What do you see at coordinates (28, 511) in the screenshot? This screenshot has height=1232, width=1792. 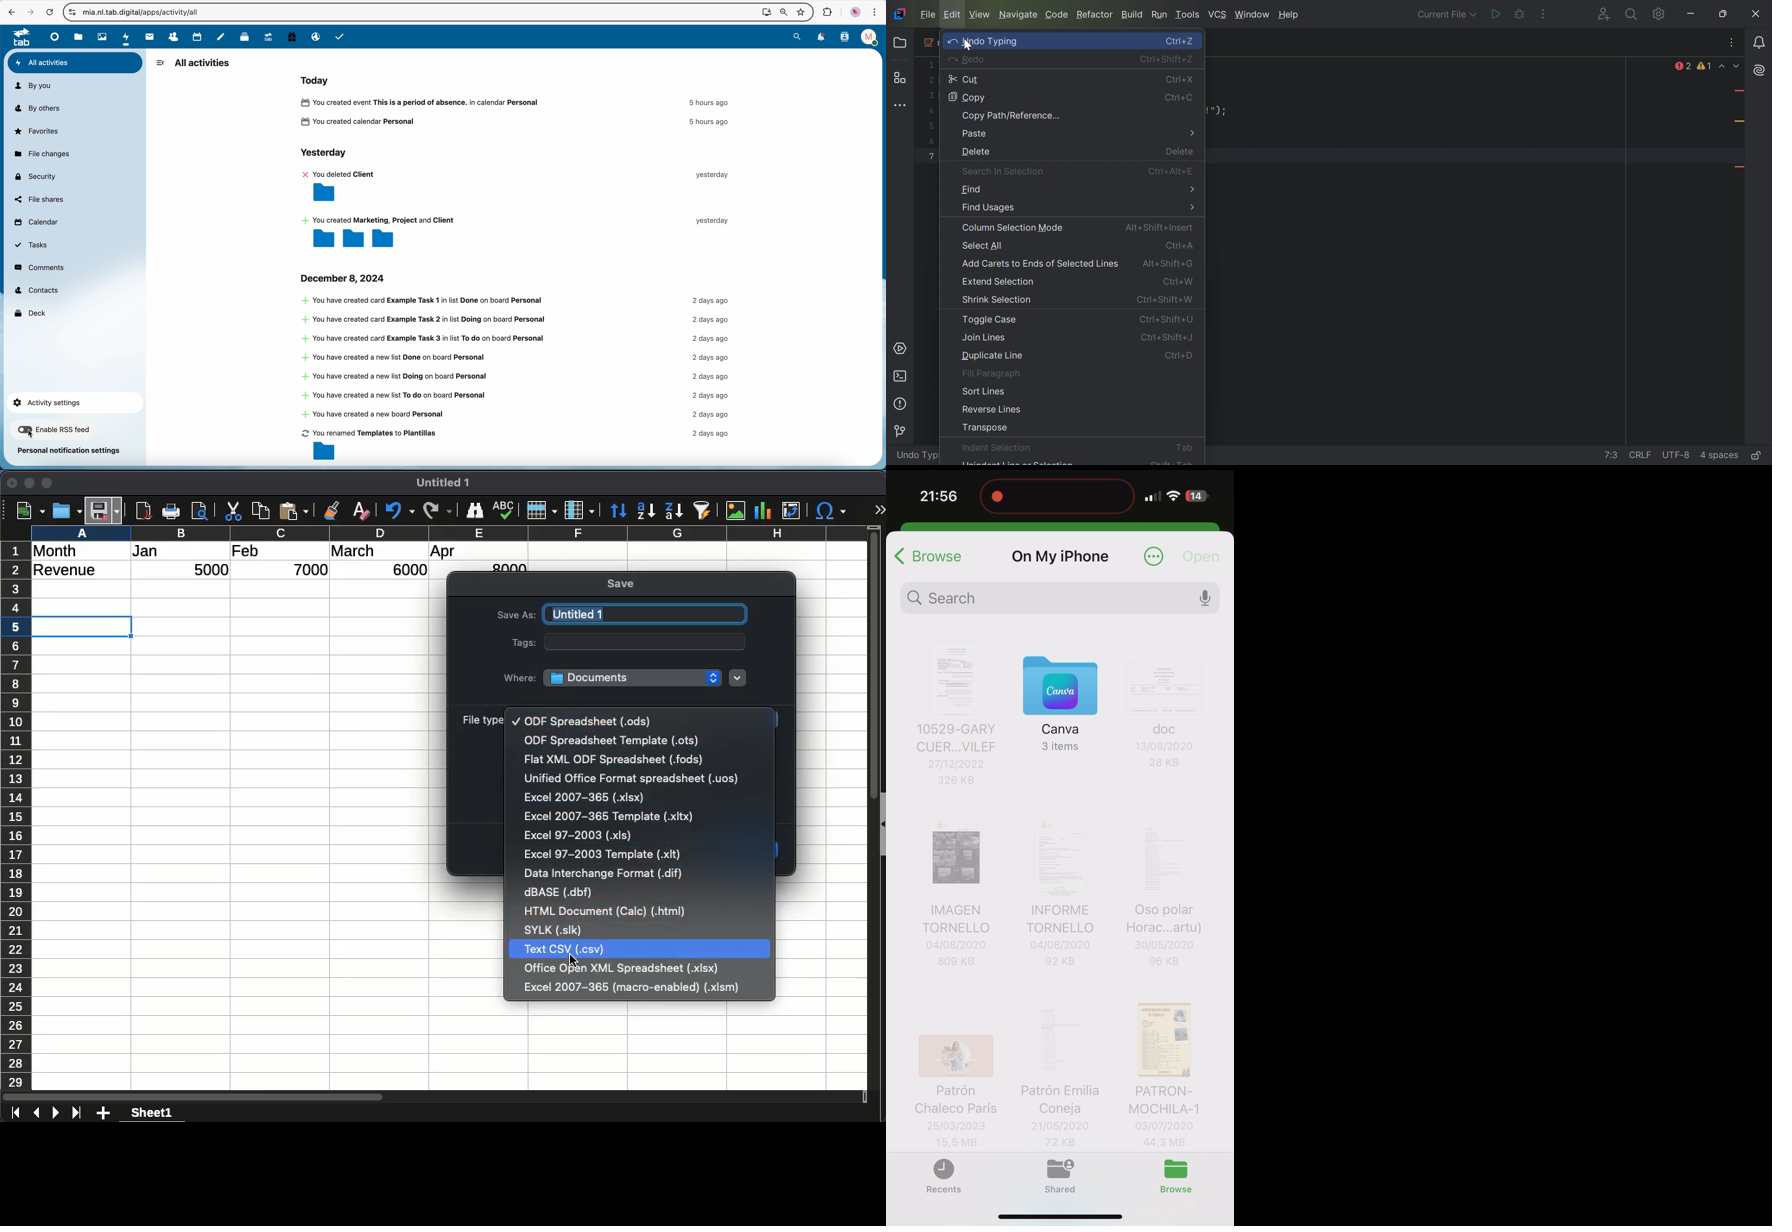 I see `new` at bounding box center [28, 511].